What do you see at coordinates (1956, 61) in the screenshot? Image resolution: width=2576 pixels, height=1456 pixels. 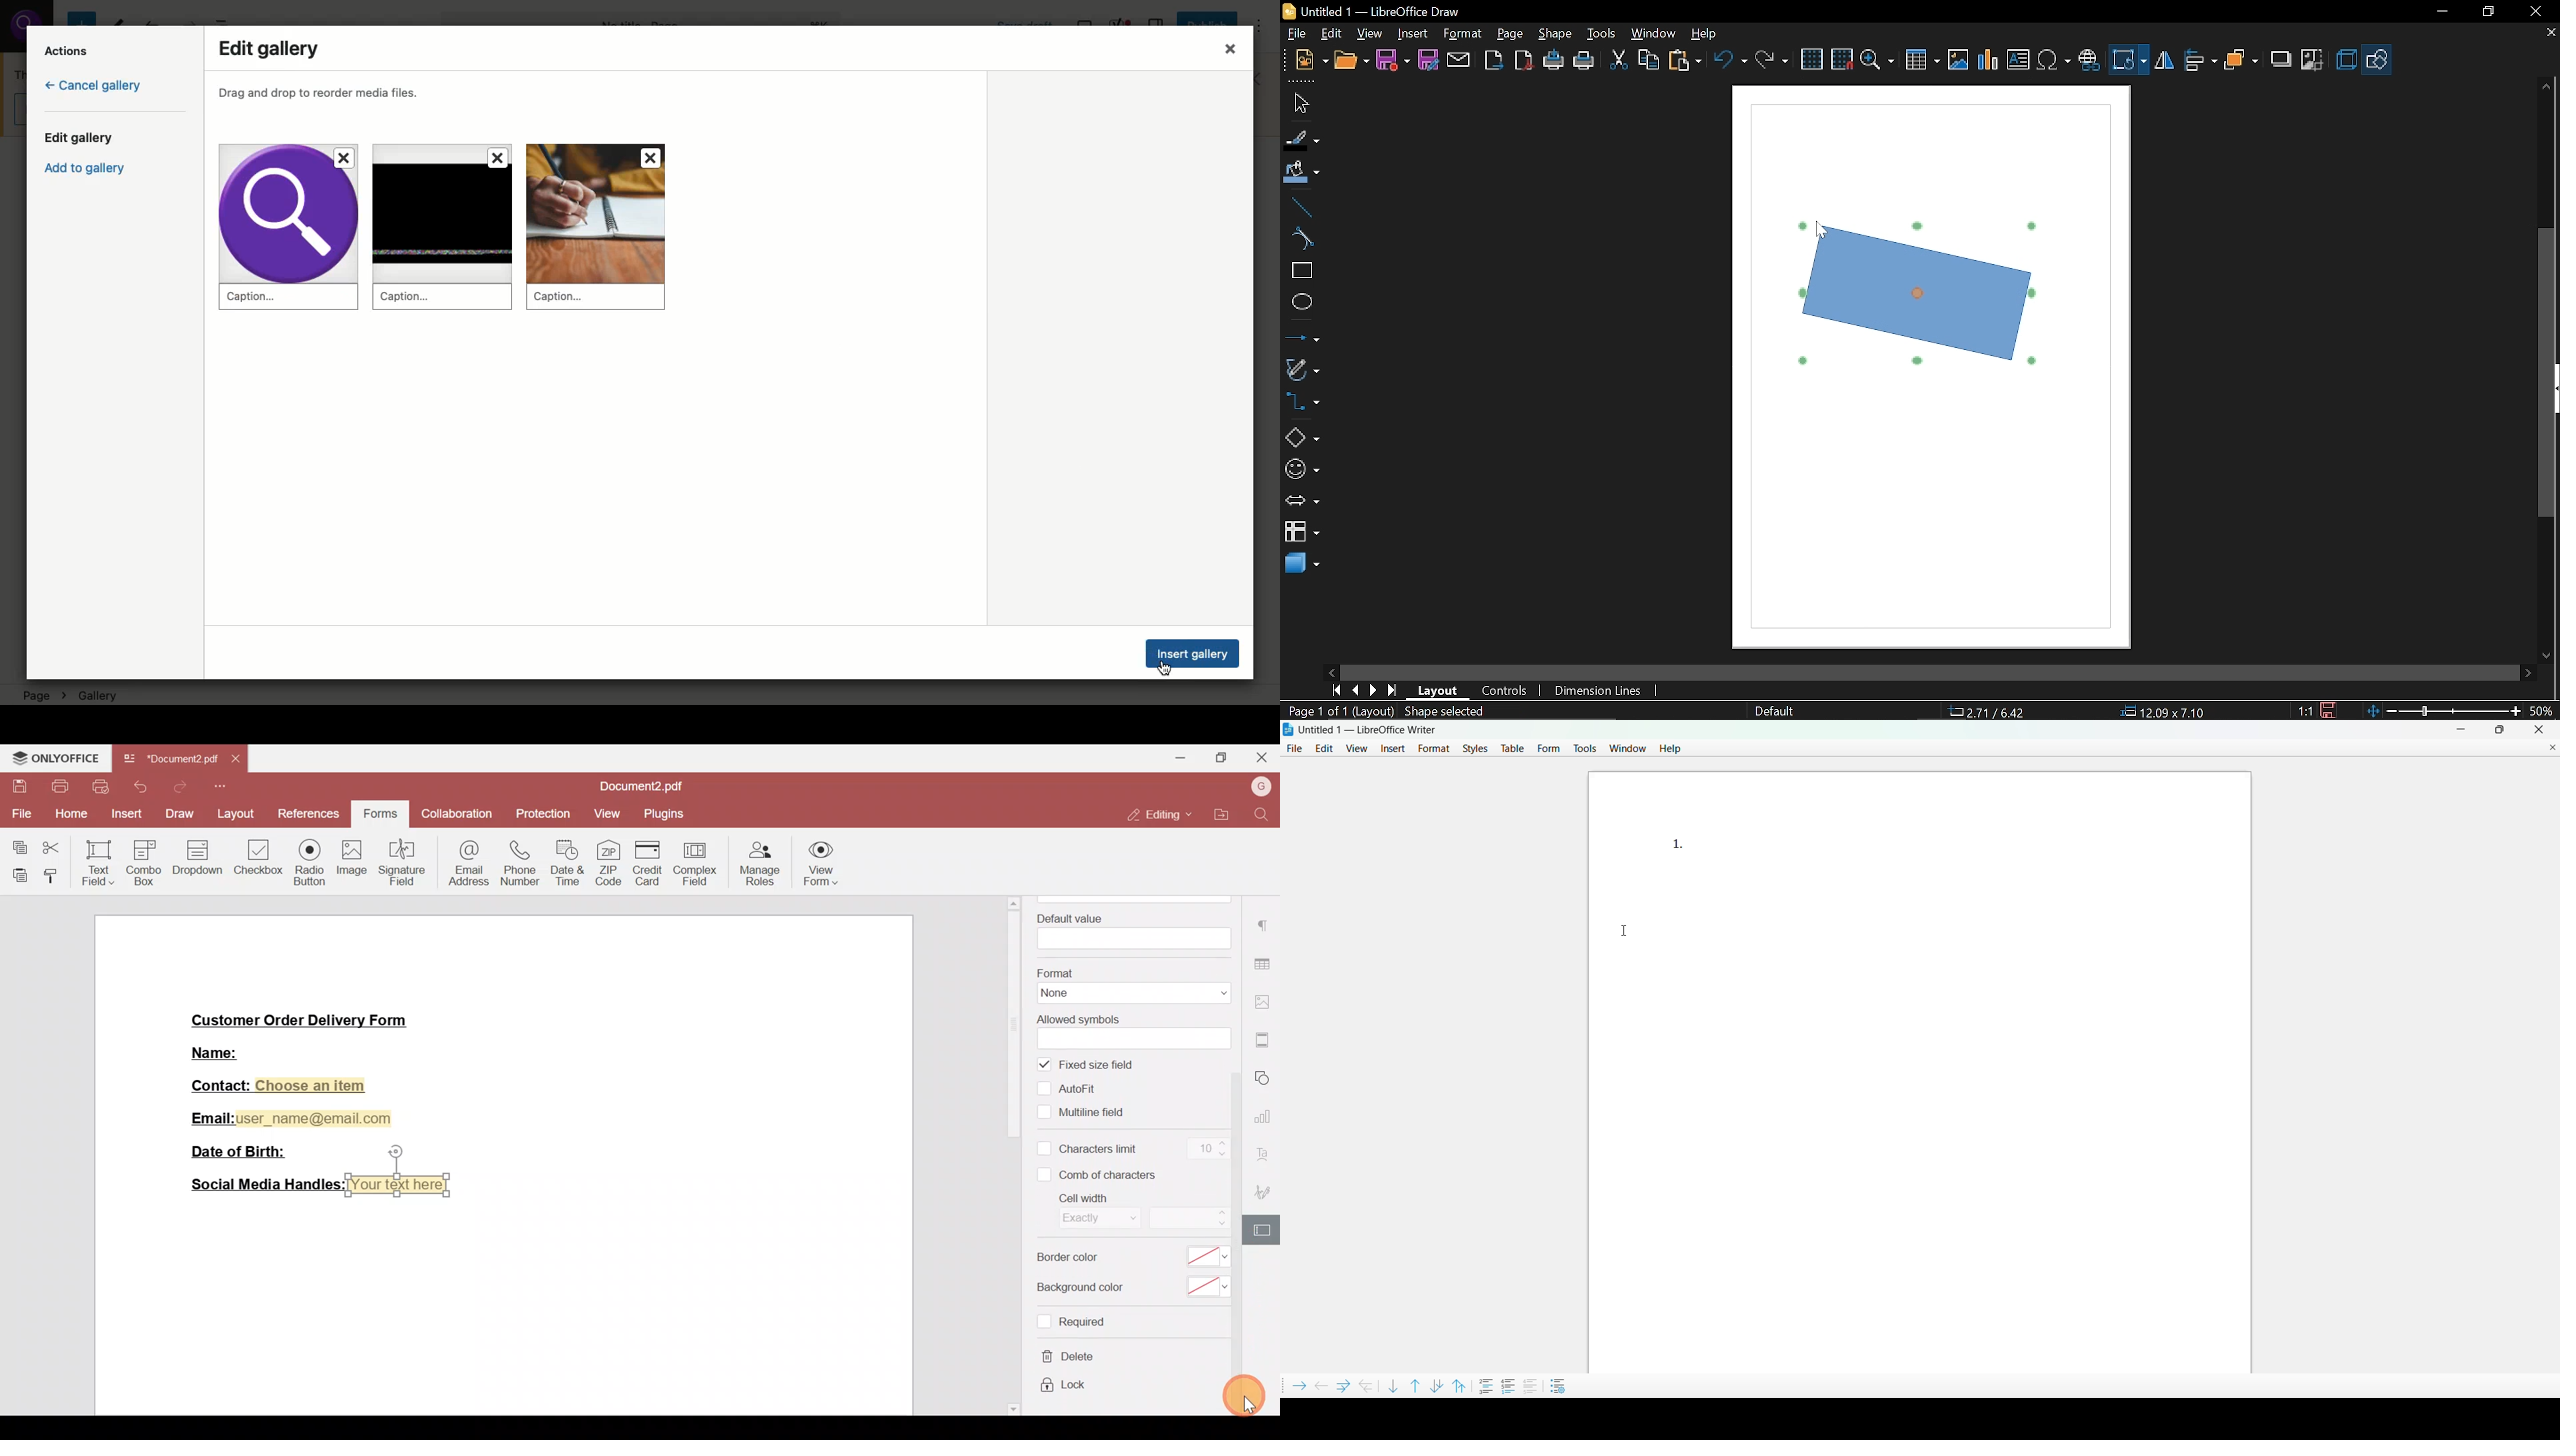 I see `Insert Image` at bounding box center [1956, 61].